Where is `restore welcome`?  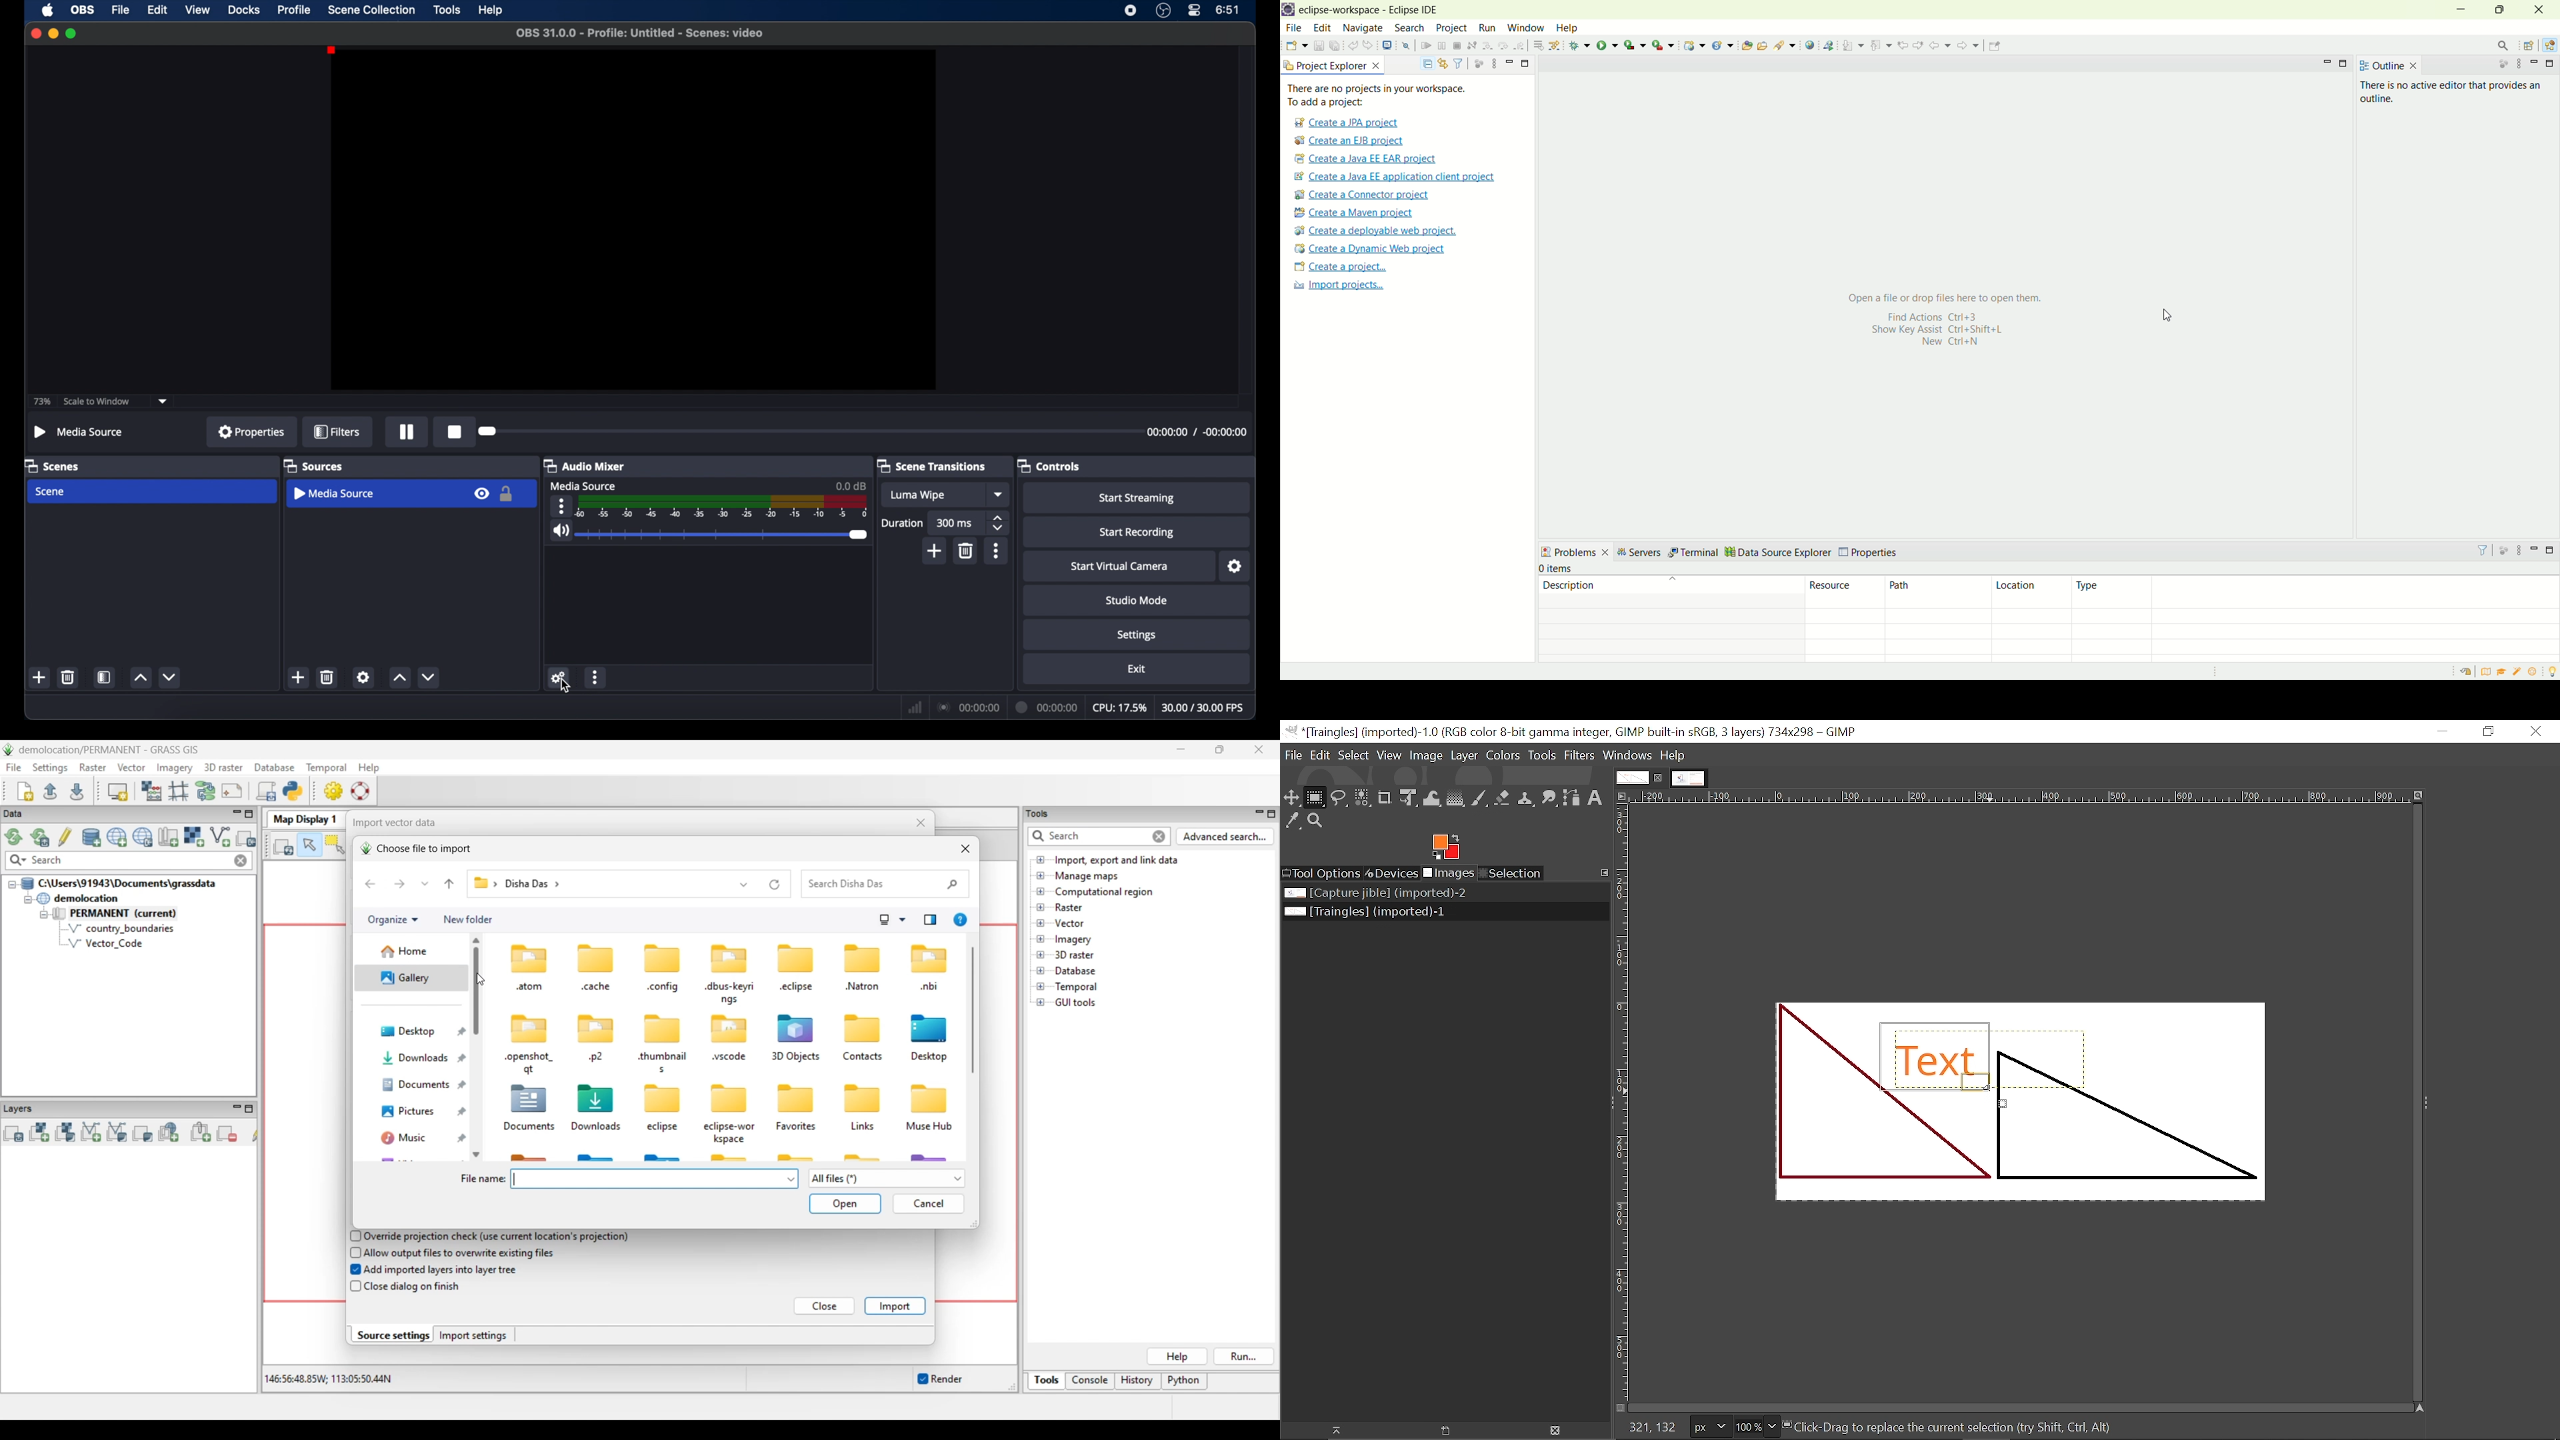 restore welcome is located at coordinates (2466, 671).